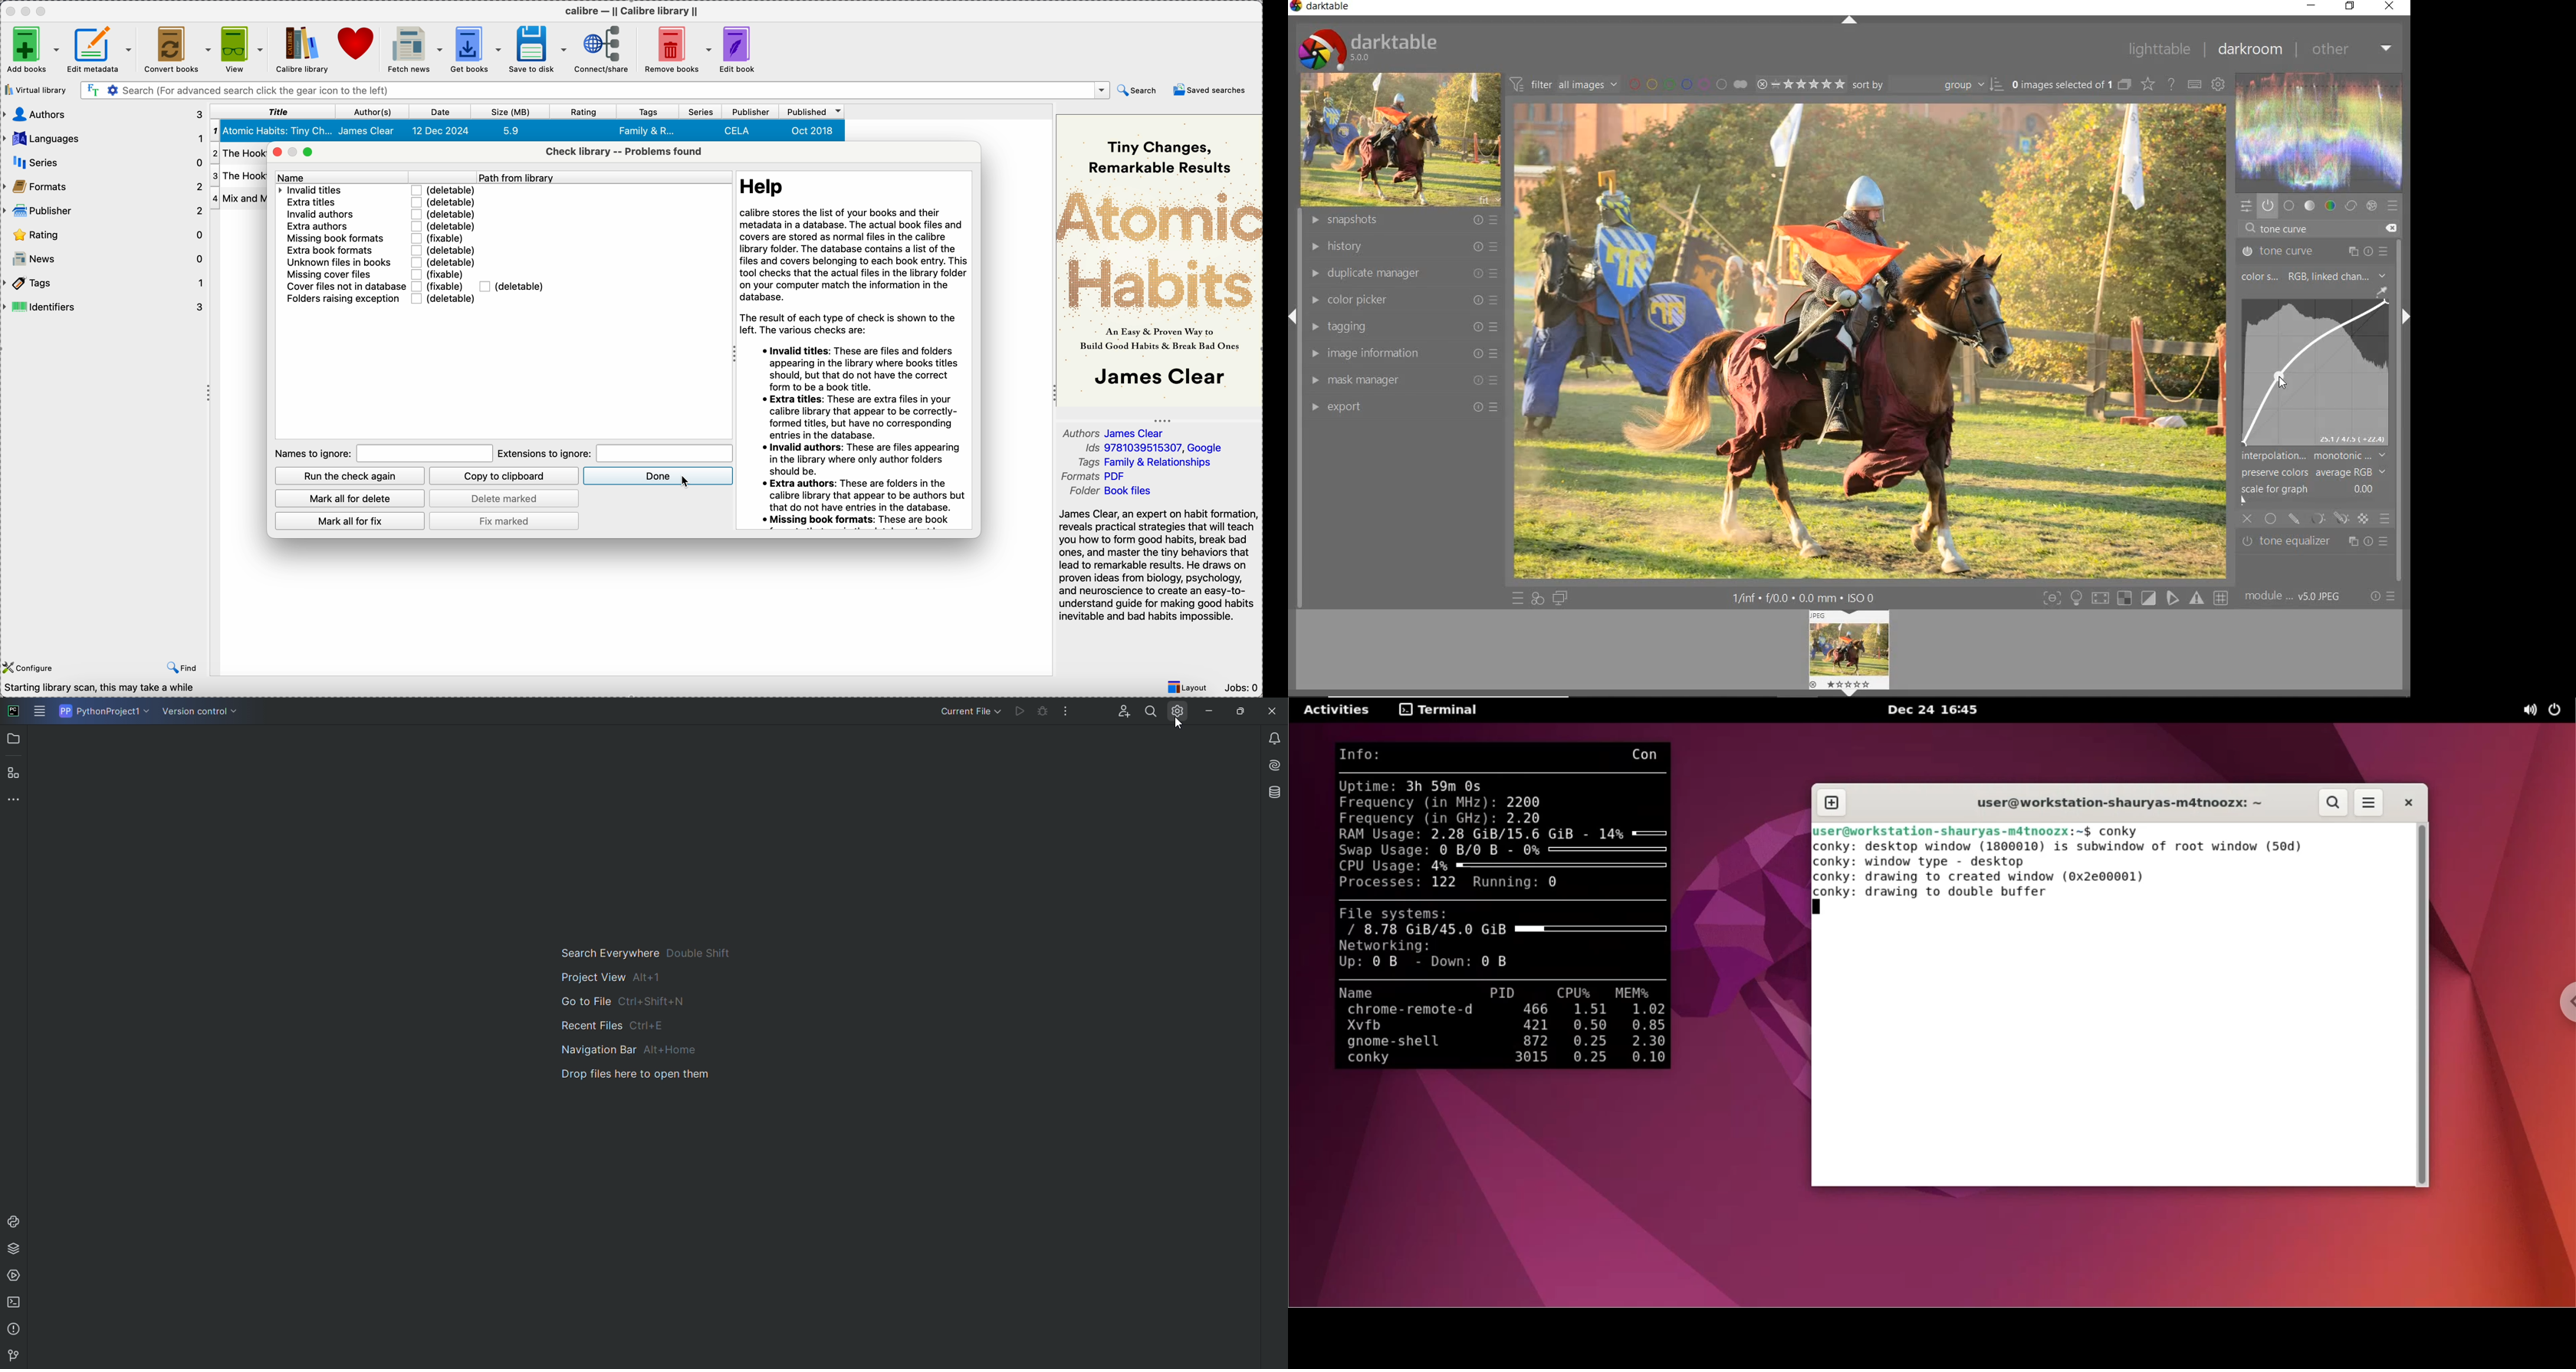 The width and height of the screenshot is (2576, 1372). I want to click on export, so click(1401, 407).